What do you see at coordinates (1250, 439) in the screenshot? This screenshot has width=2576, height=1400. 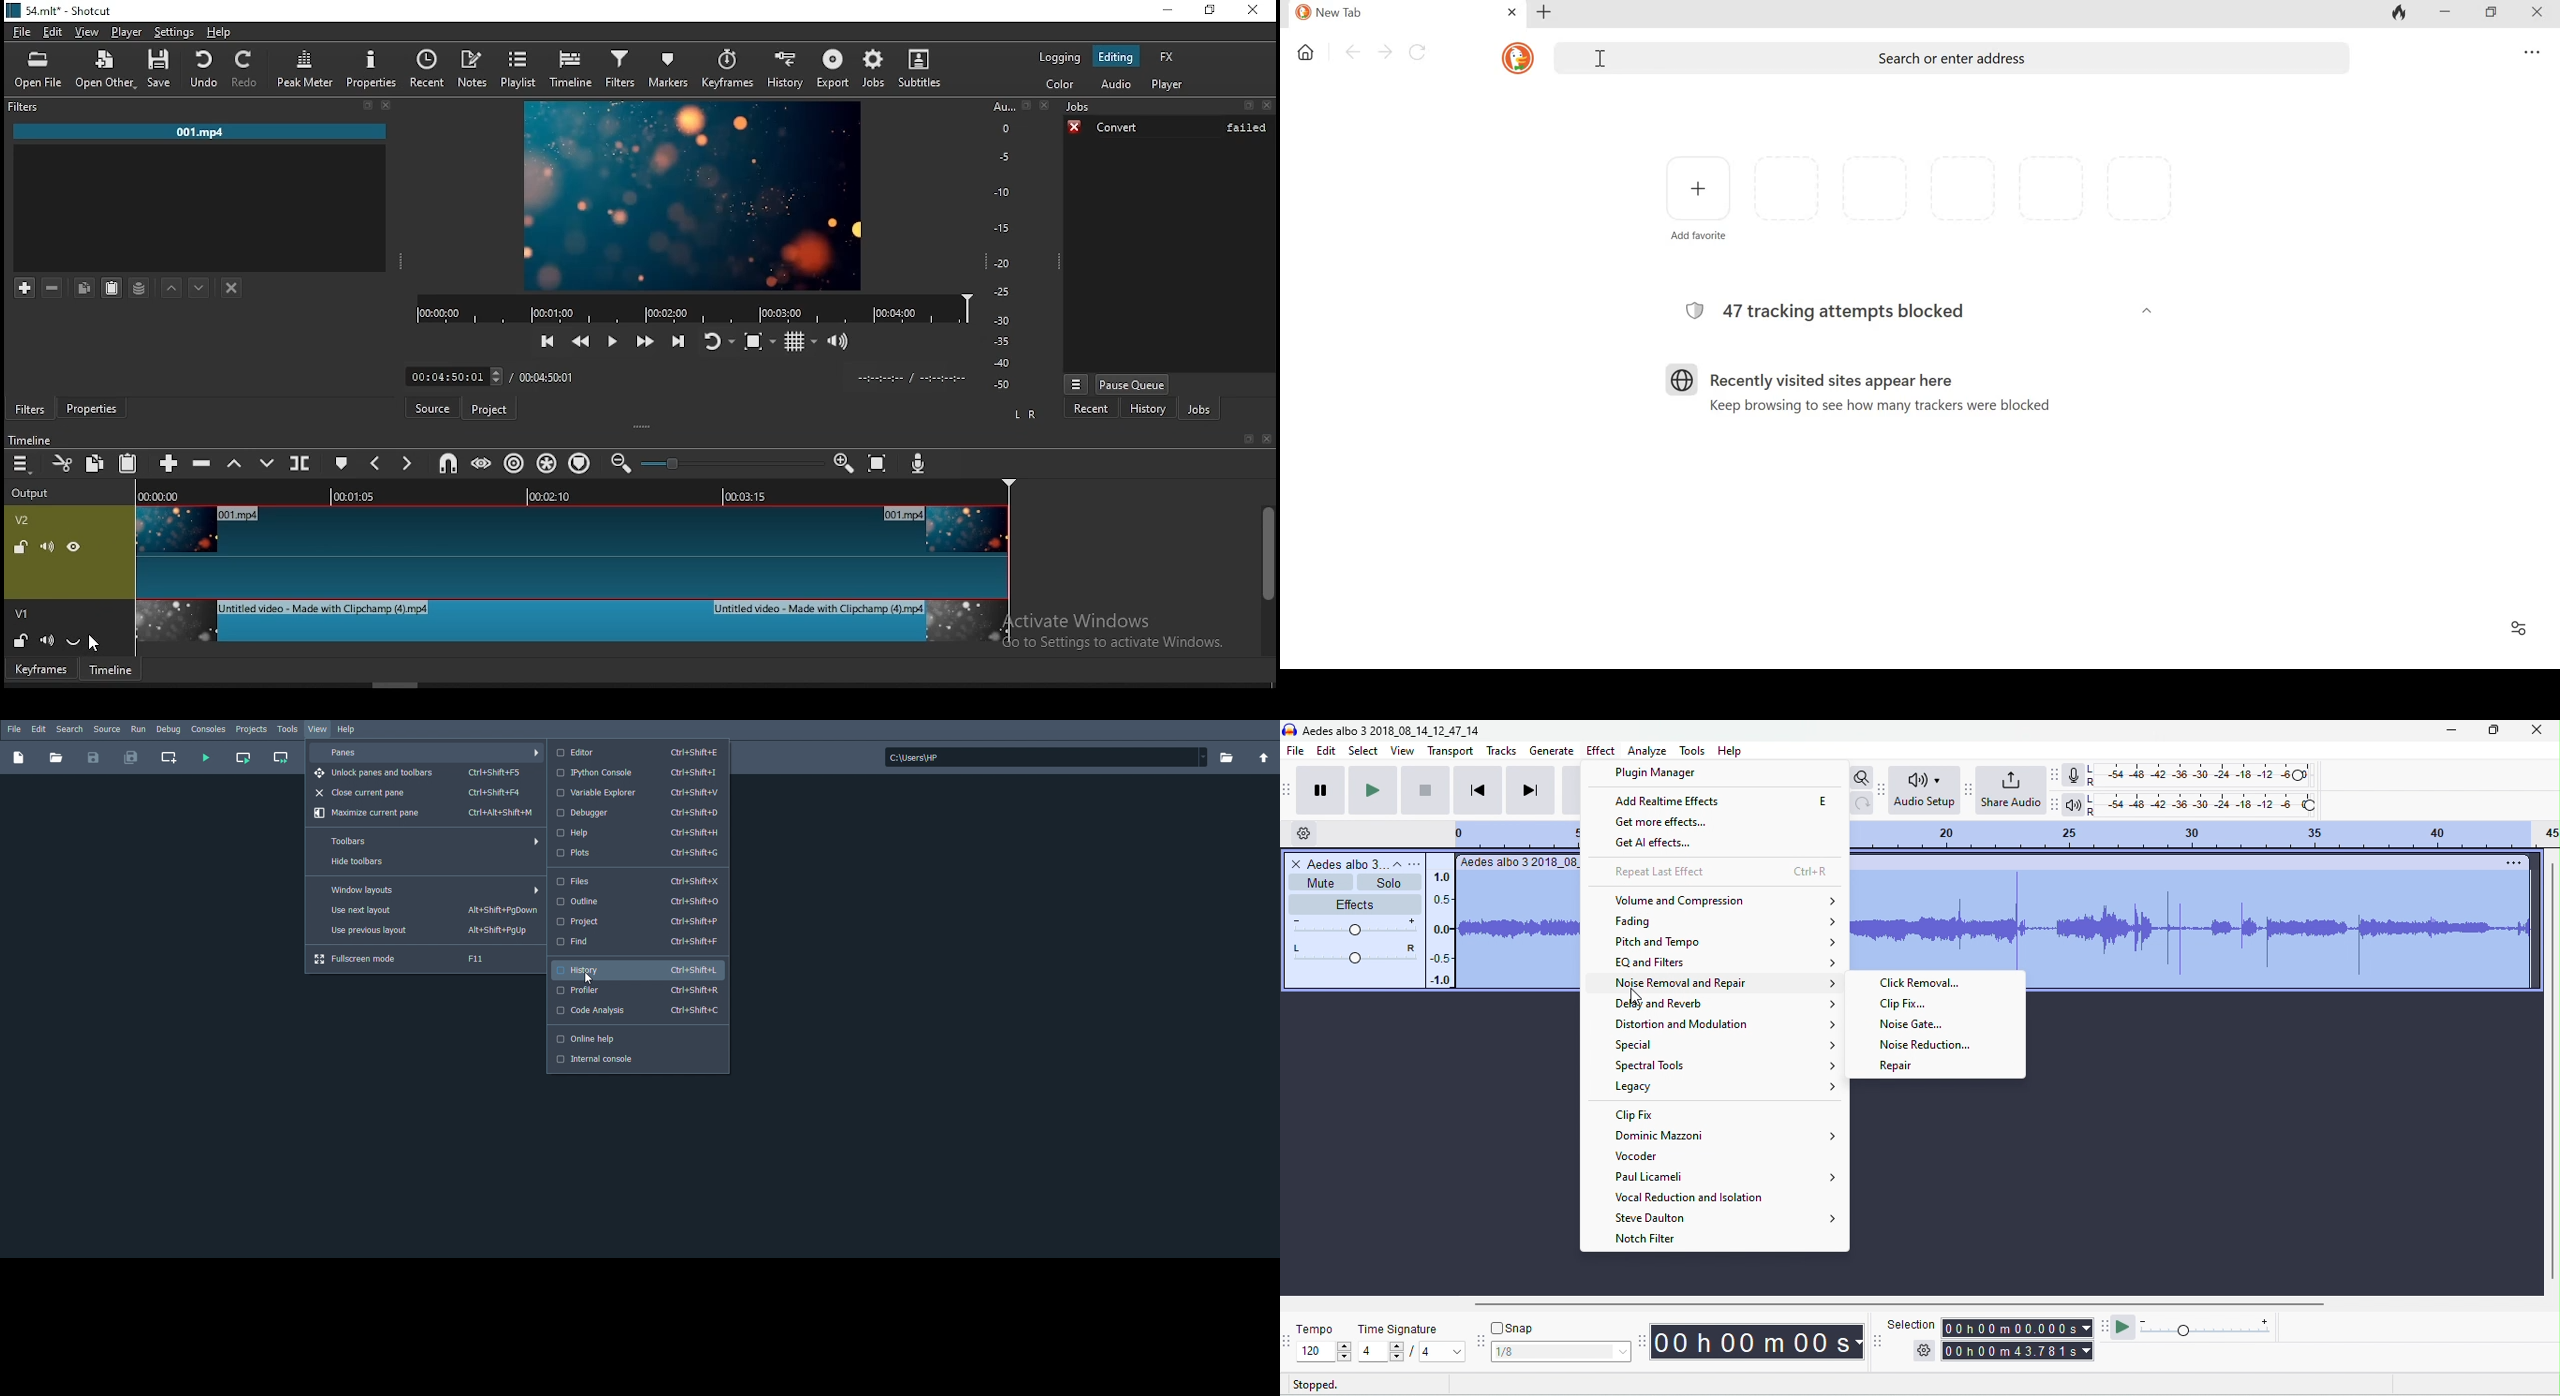 I see `bookmark` at bounding box center [1250, 439].